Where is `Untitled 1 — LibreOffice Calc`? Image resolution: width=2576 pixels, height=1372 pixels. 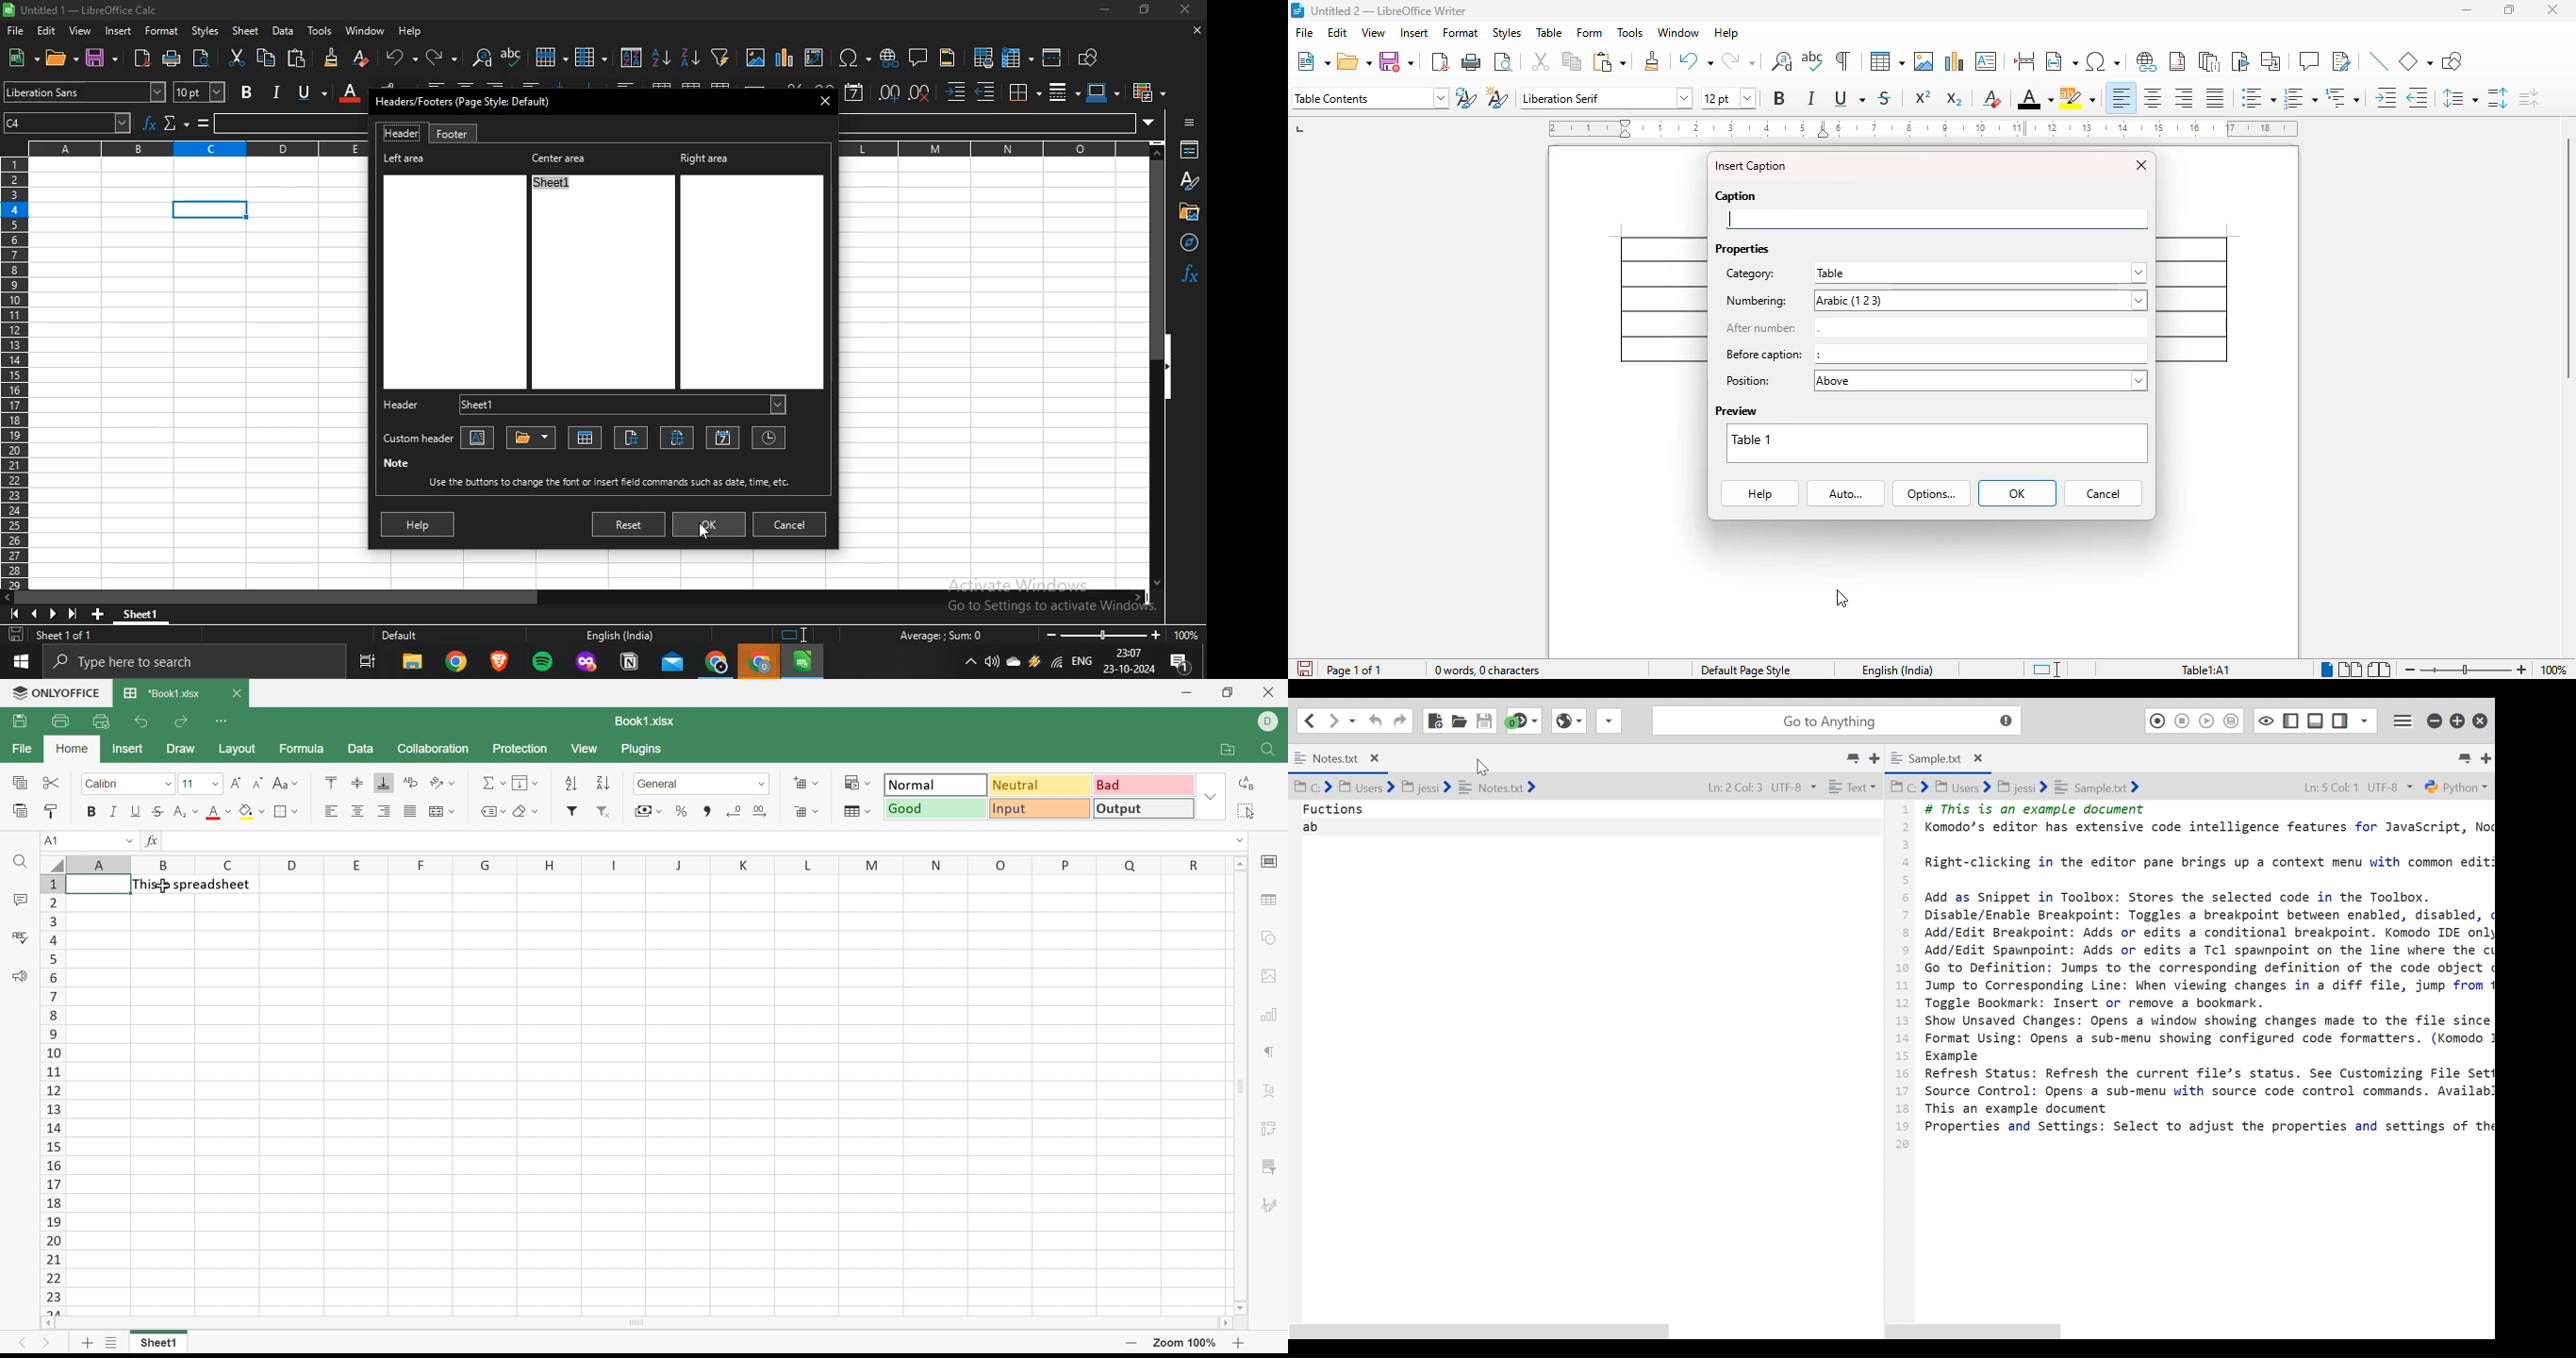 Untitled 1 — LibreOffice Calc is located at coordinates (83, 10).